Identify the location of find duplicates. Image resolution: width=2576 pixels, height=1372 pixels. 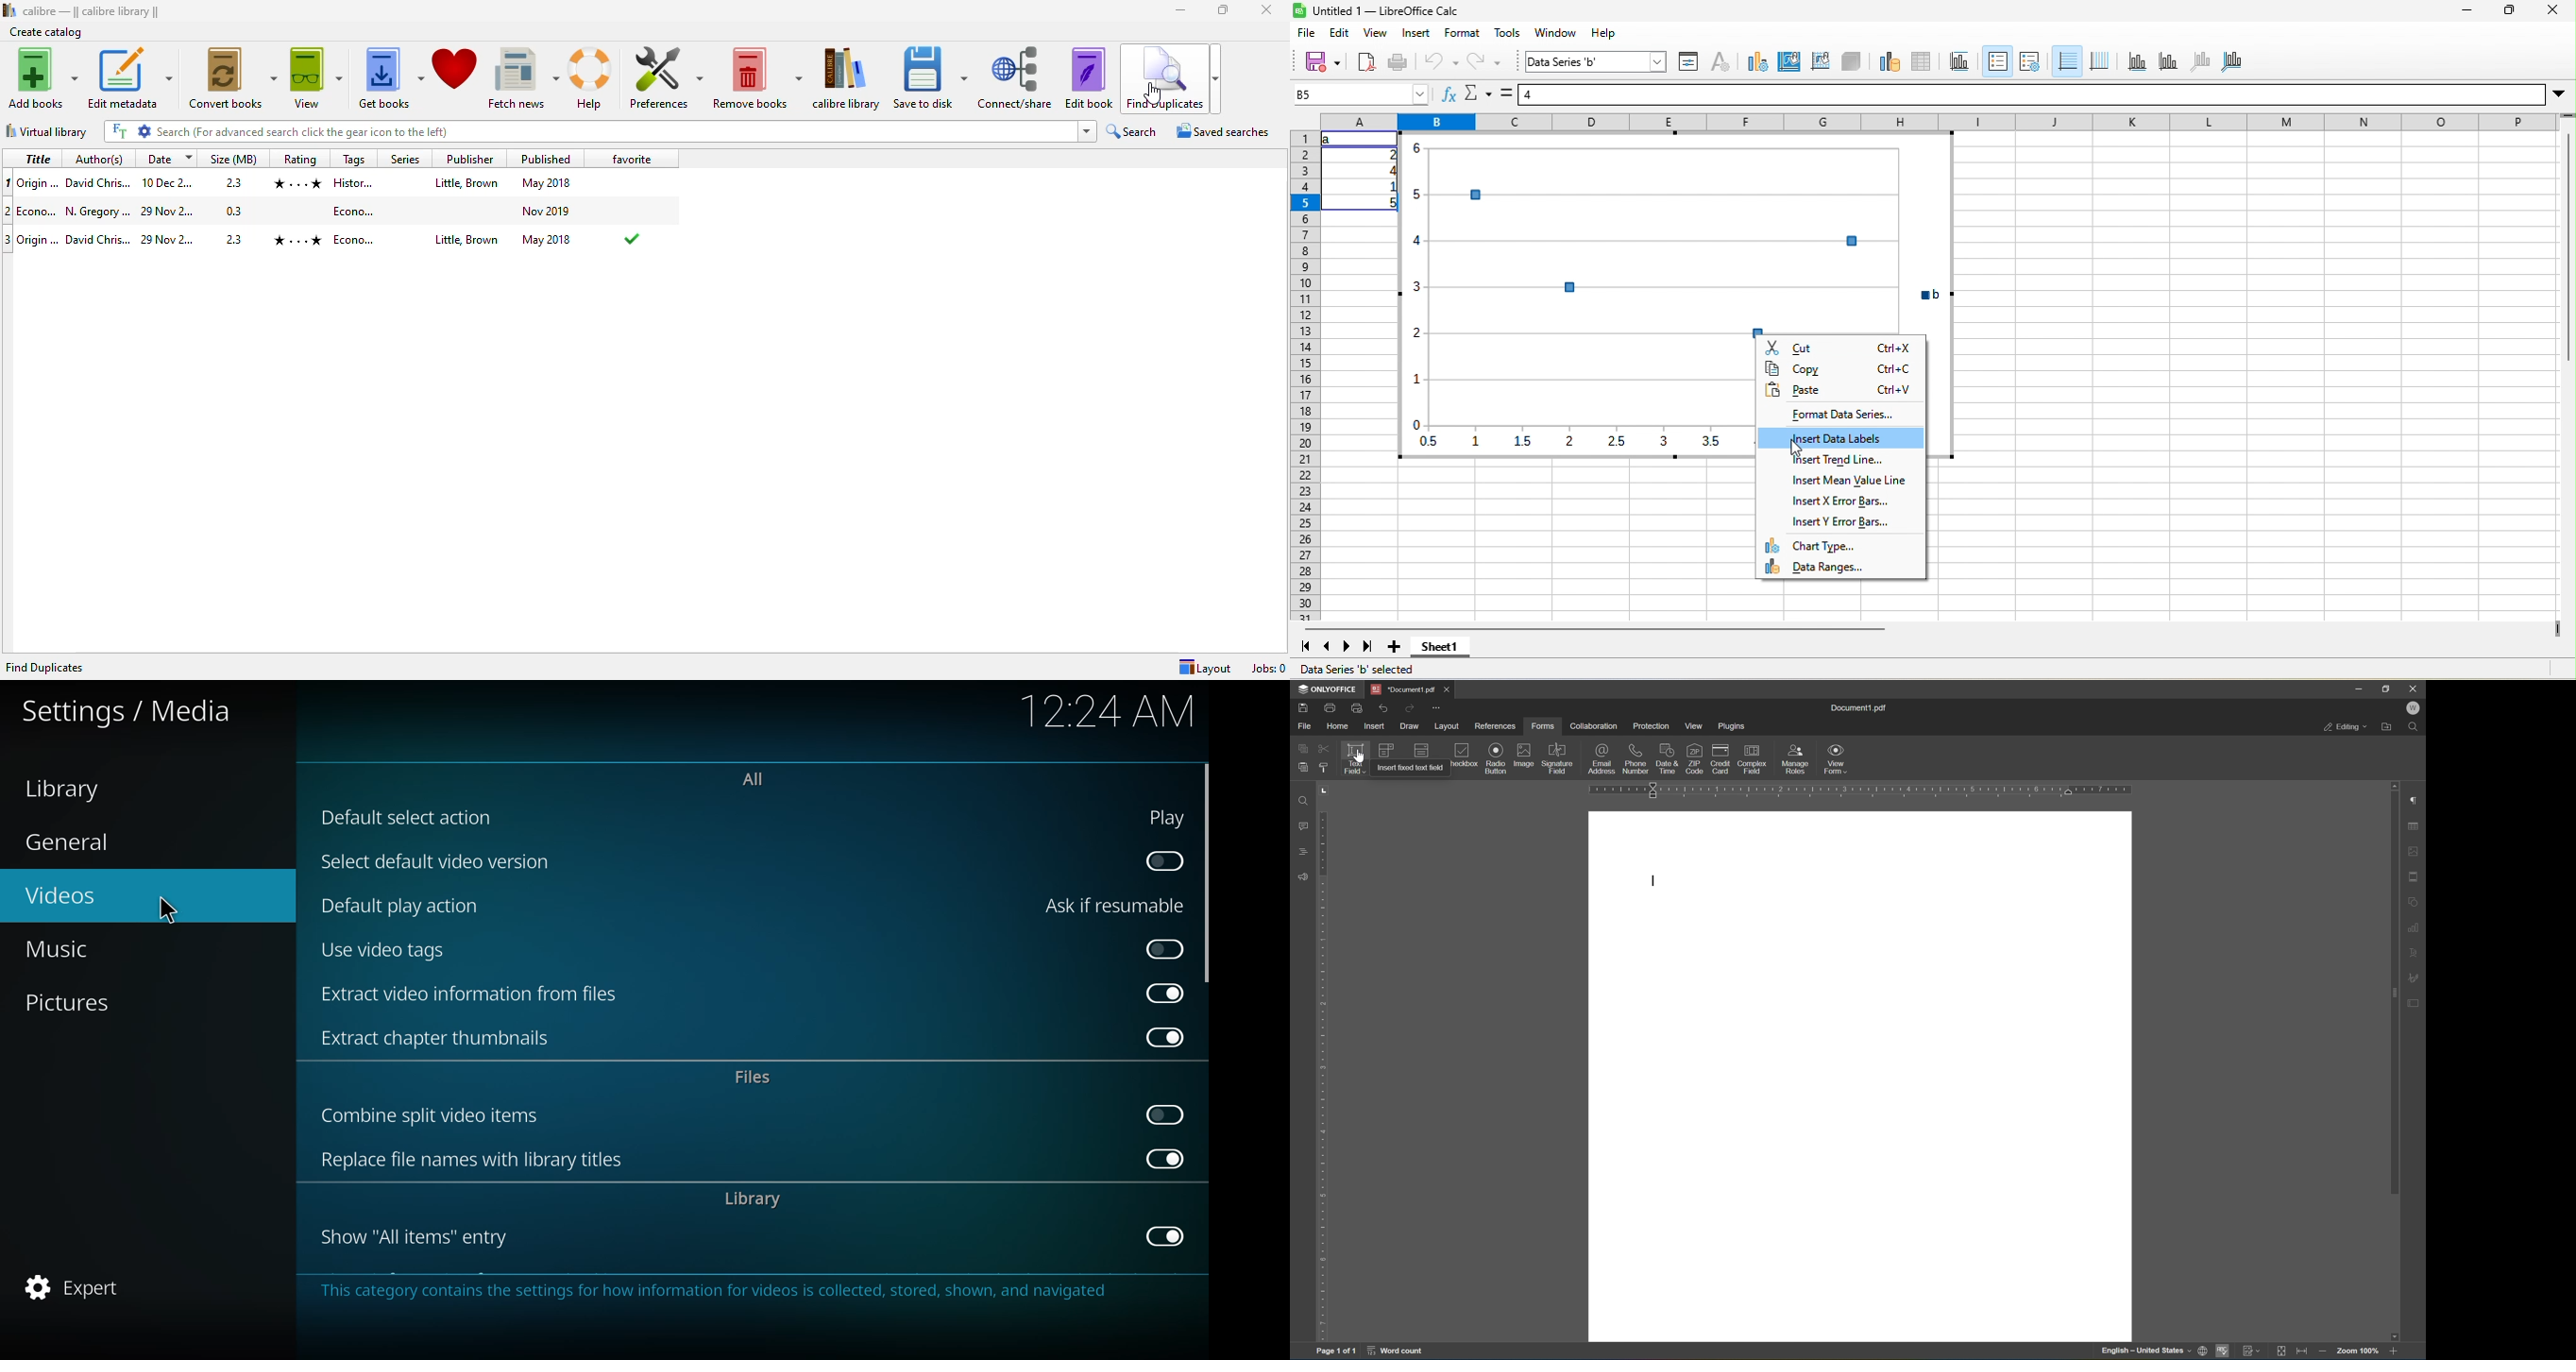
(45, 667).